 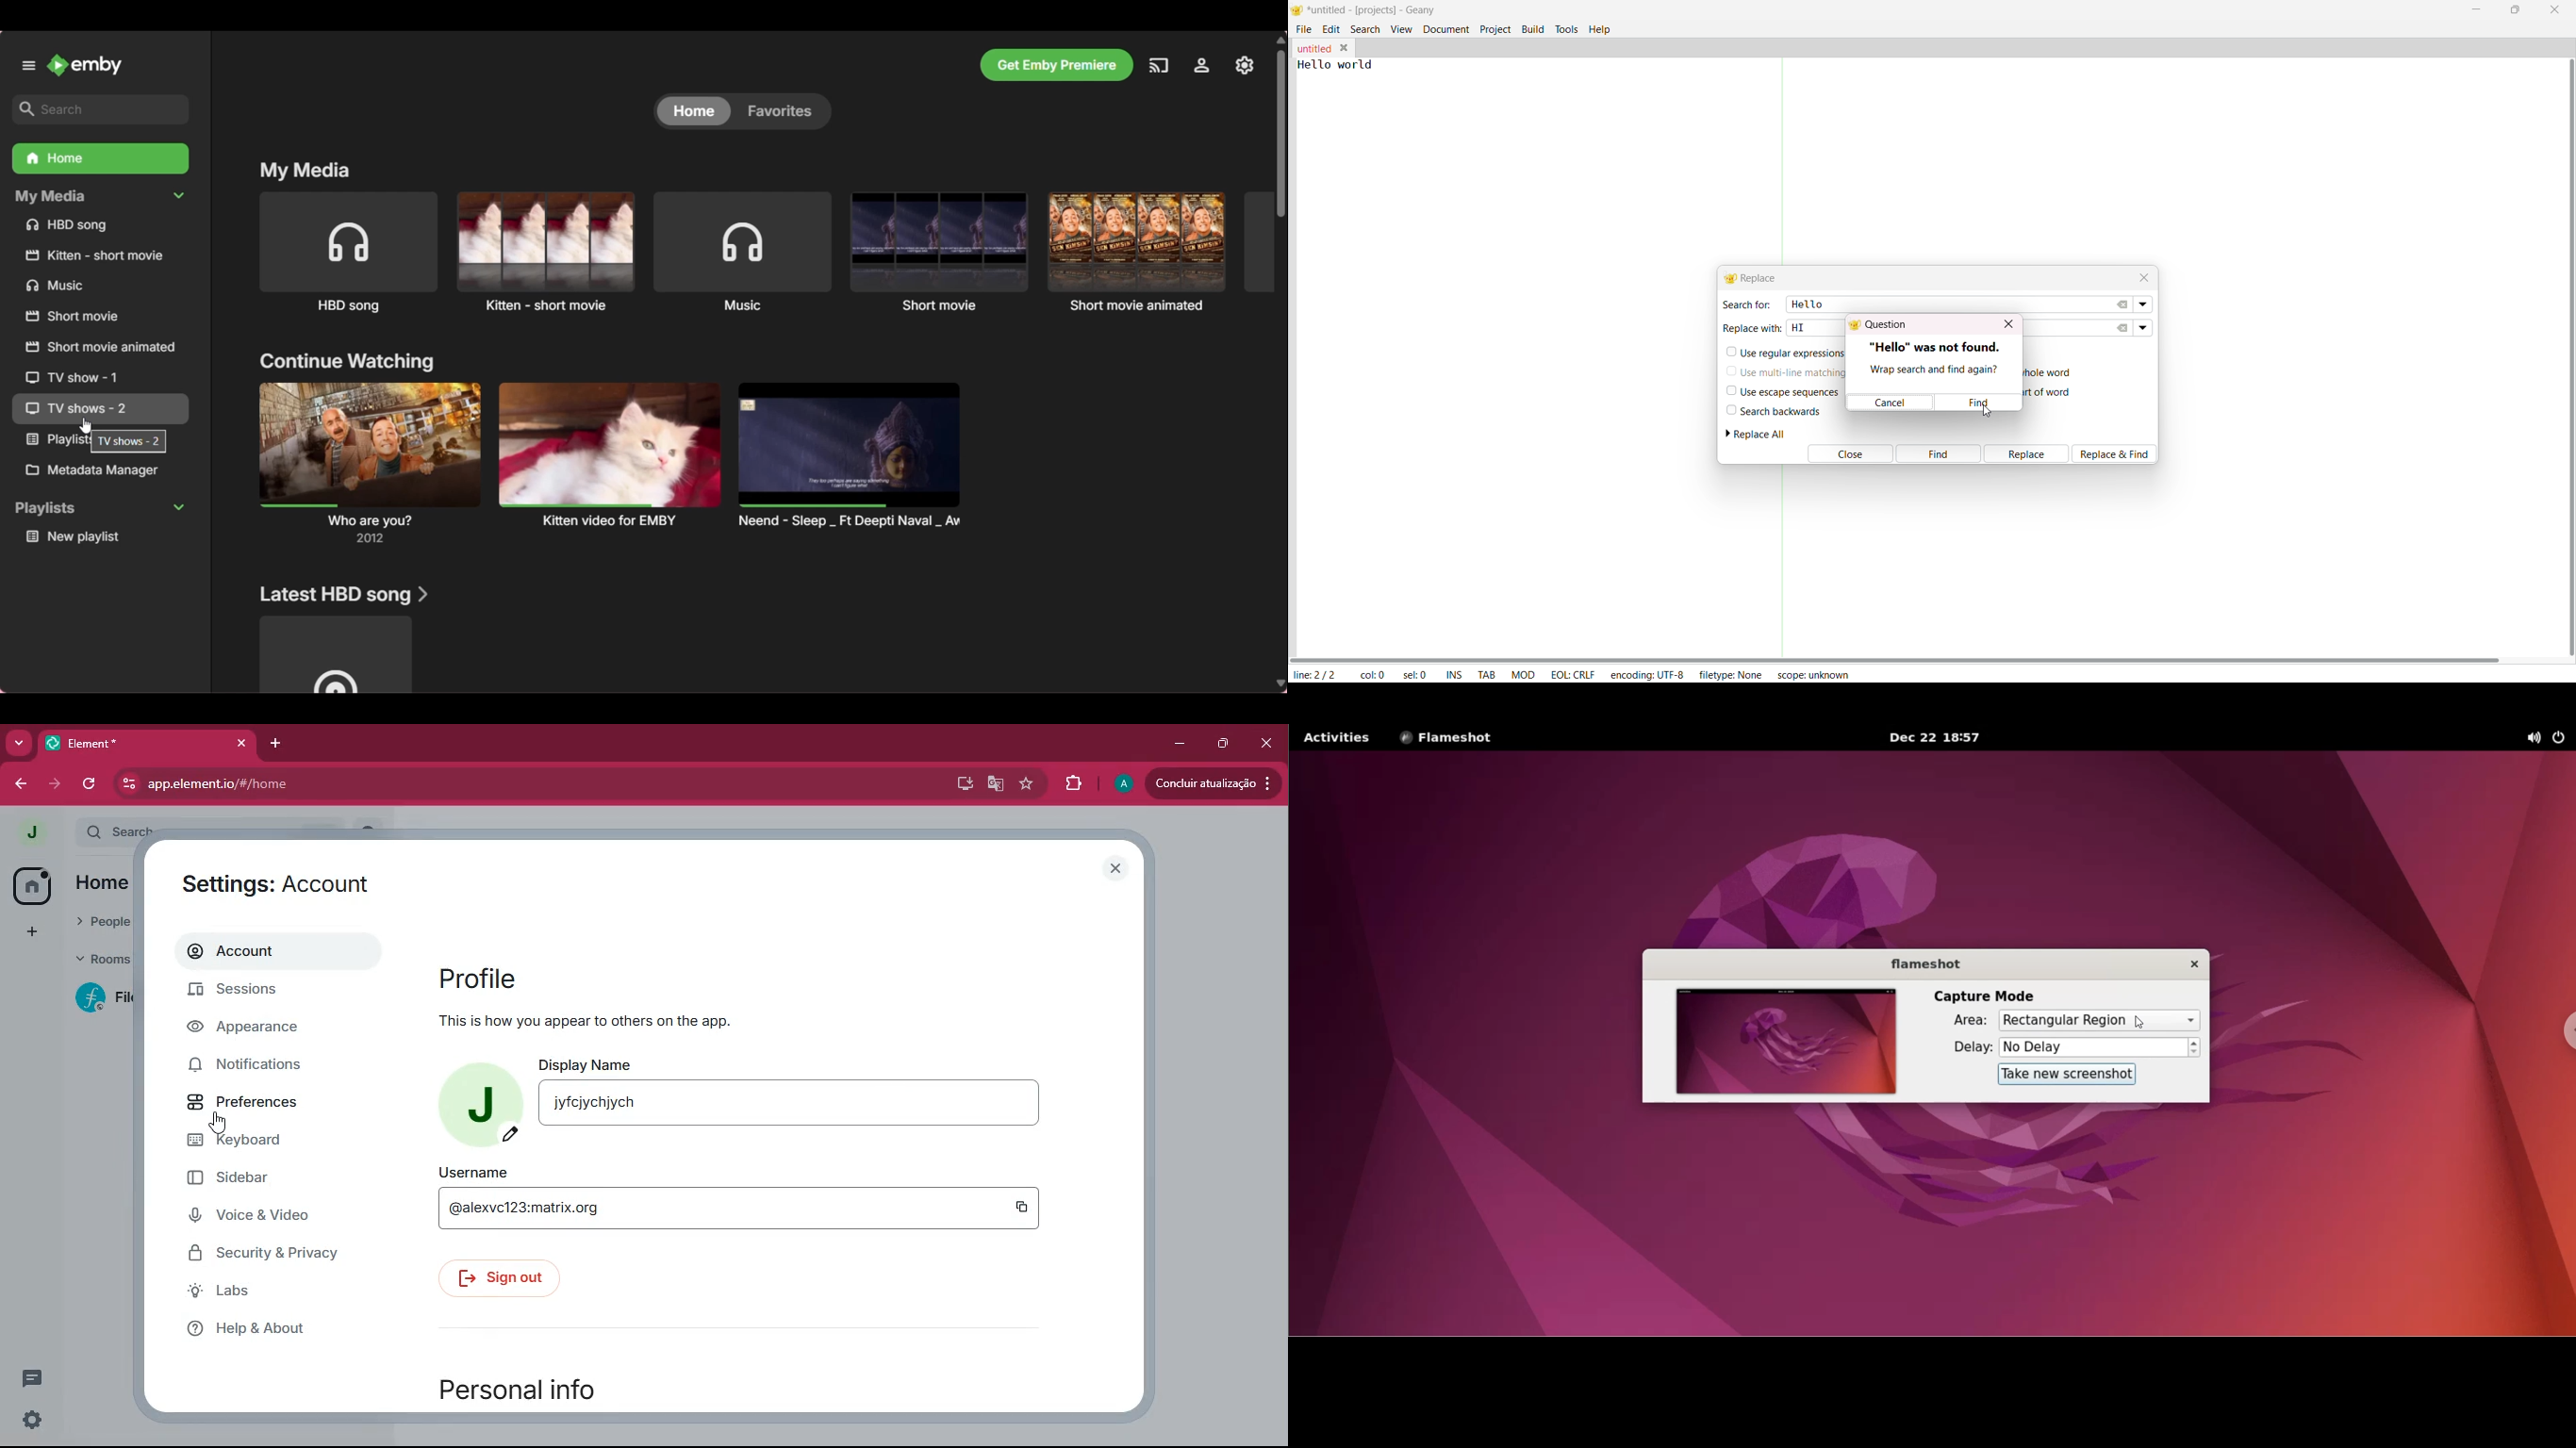 I want to click on Media under above mentioned title, so click(x=336, y=654).